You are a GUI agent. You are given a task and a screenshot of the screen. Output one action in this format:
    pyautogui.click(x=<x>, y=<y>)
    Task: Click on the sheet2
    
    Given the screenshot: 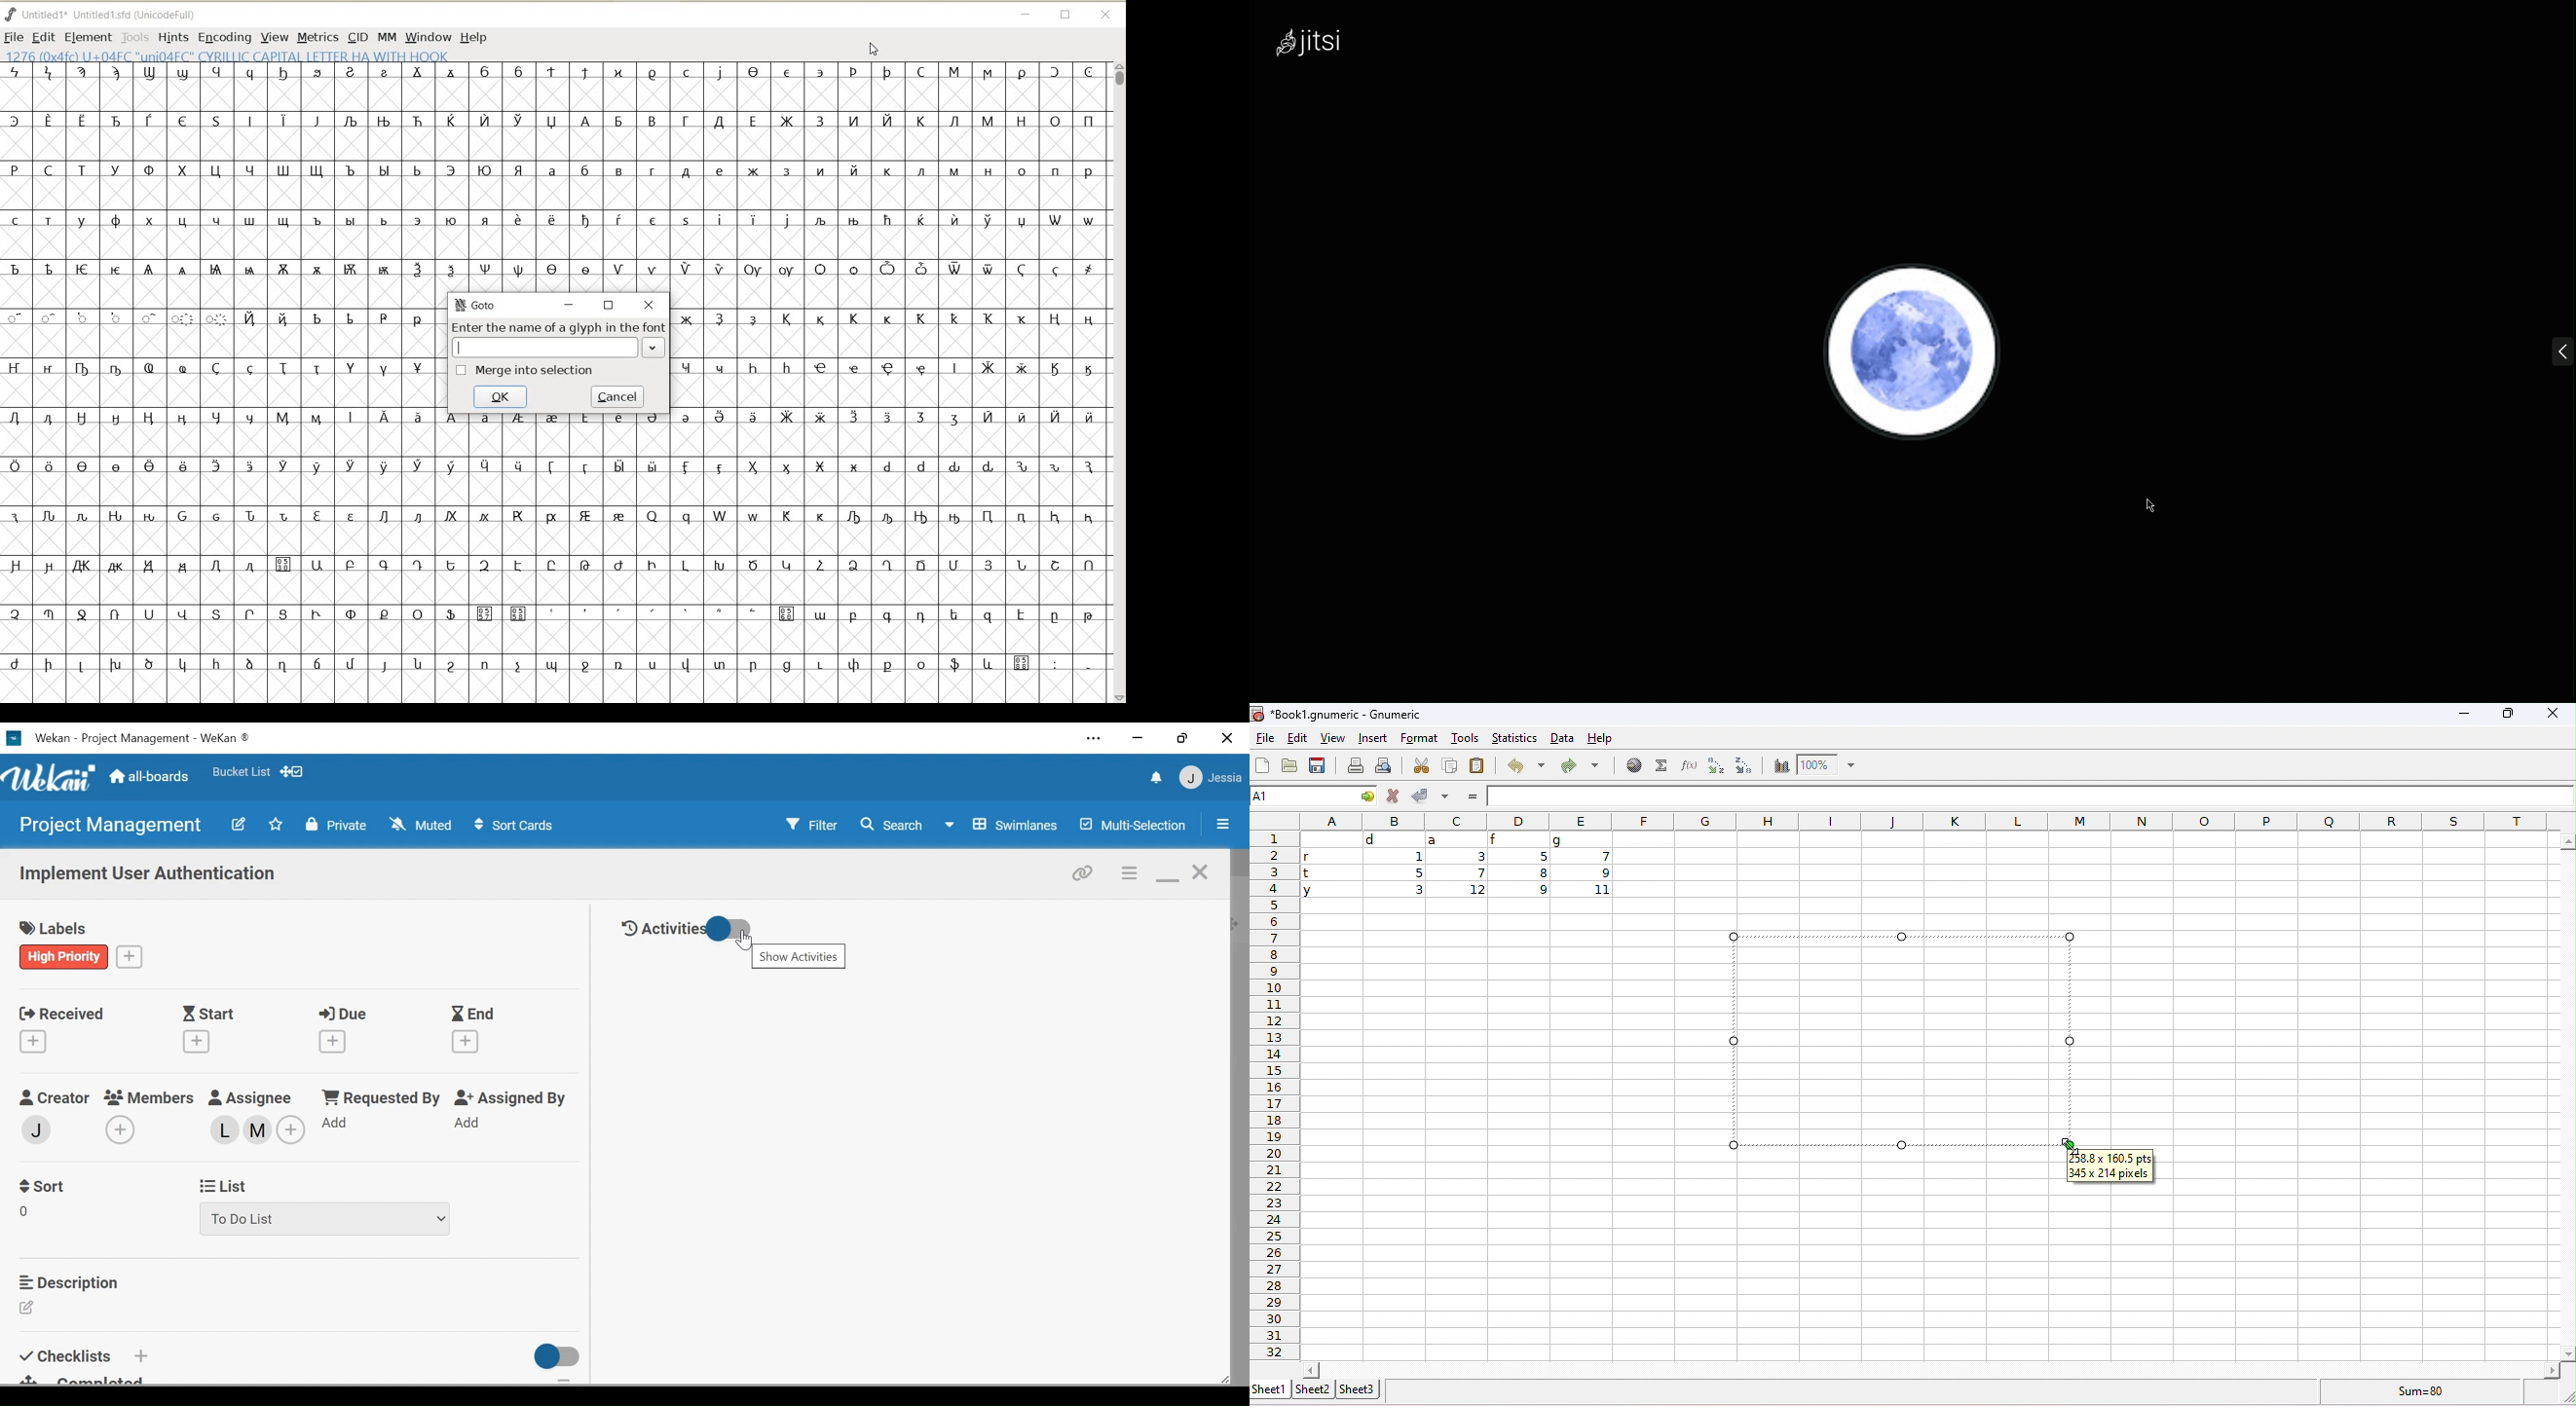 What is the action you would take?
    pyautogui.click(x=1313, y=1389)
    